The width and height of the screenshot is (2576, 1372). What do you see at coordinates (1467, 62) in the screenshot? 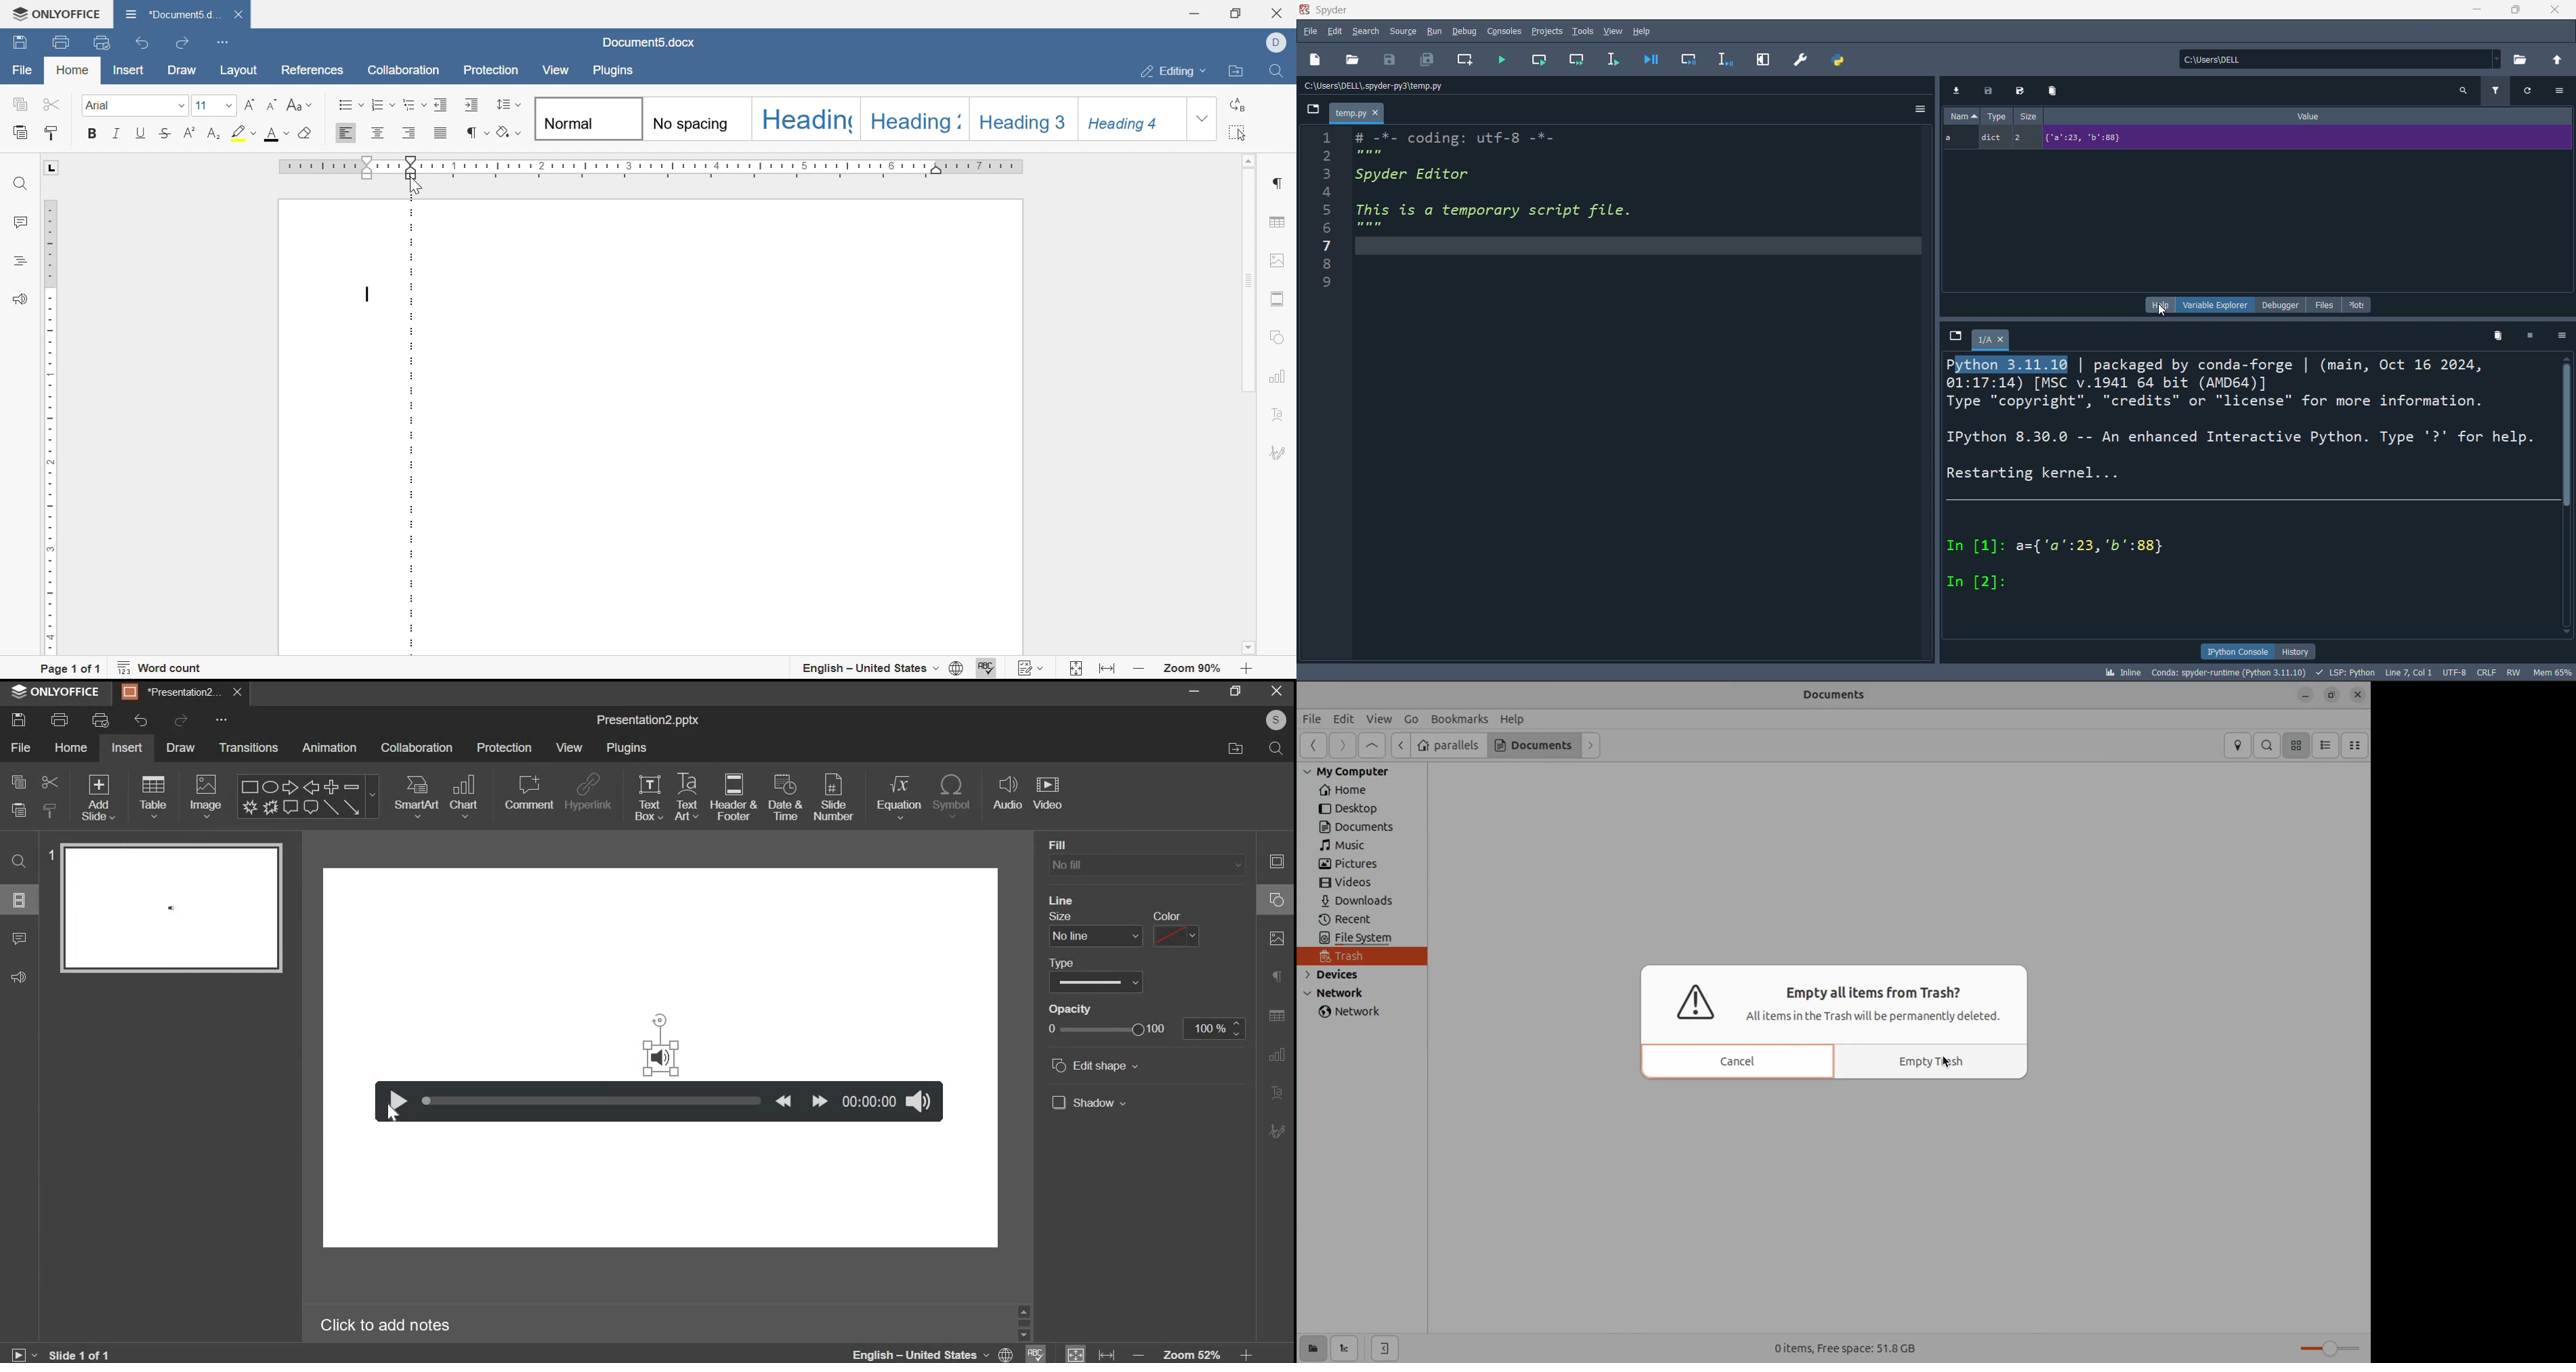
I see `new cell` at bounding box center [1467, 62].